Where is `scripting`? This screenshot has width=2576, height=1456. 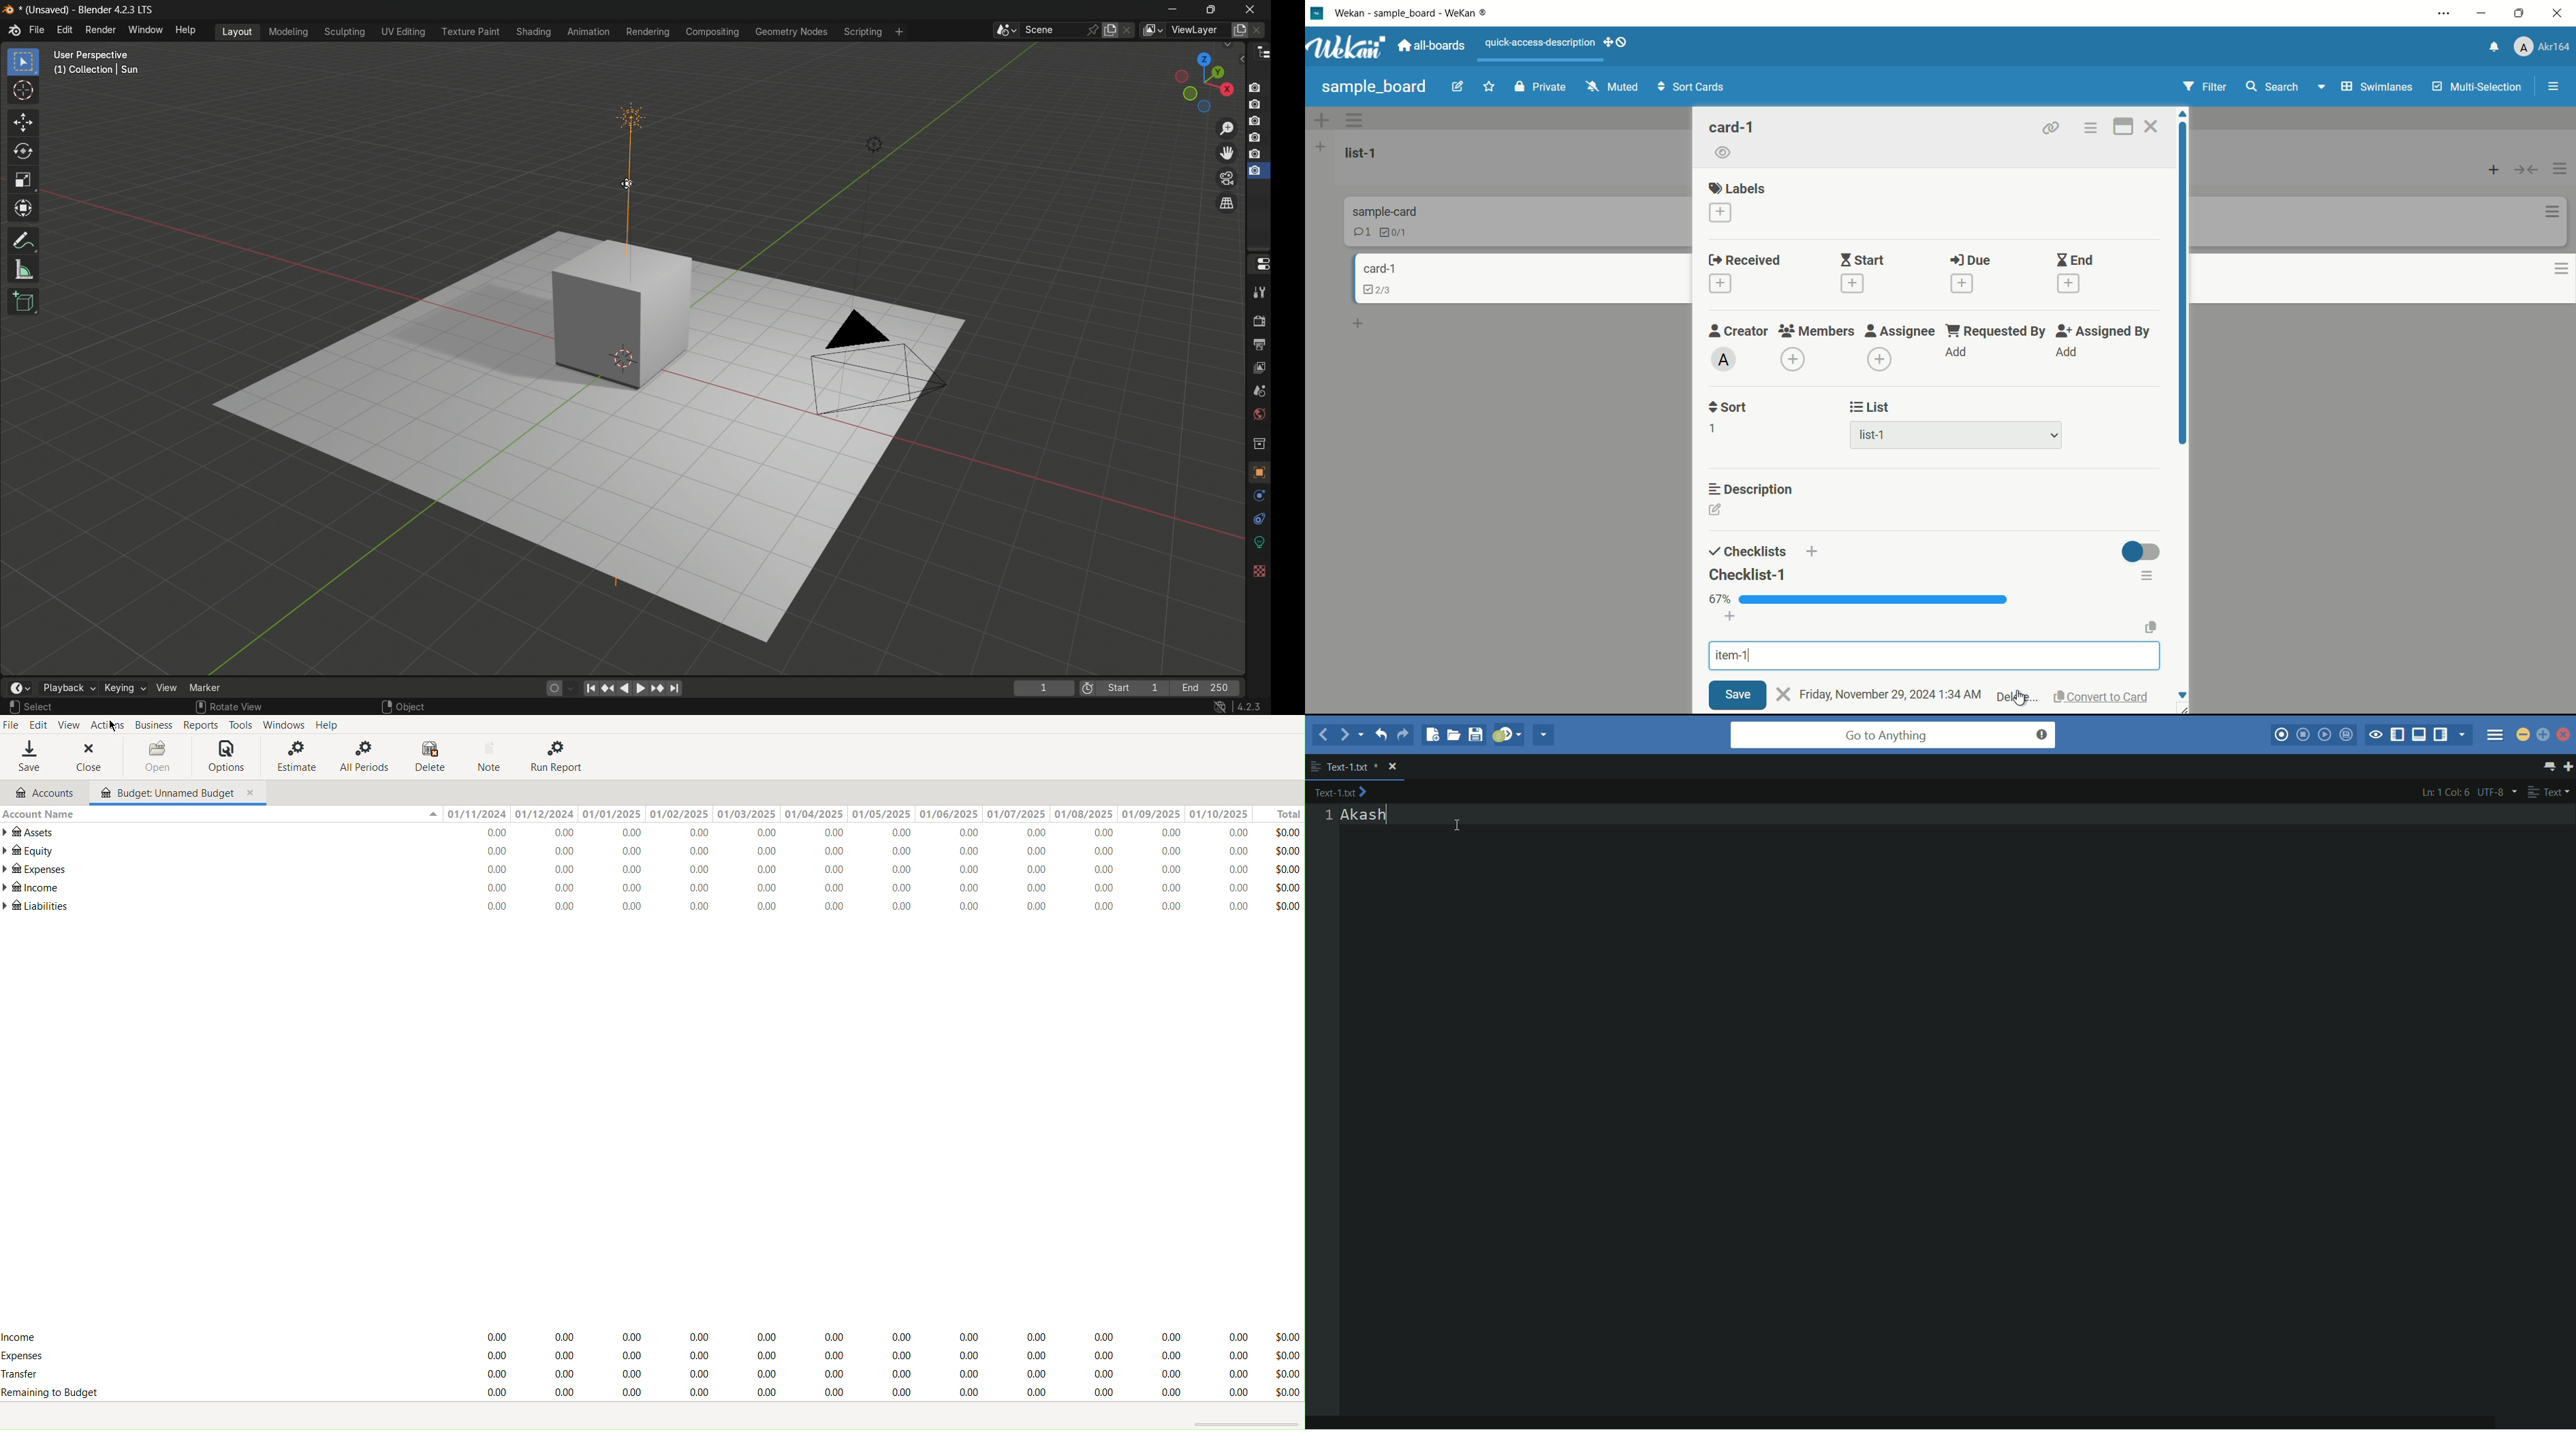
scripting is located at coordinates (863, 31).